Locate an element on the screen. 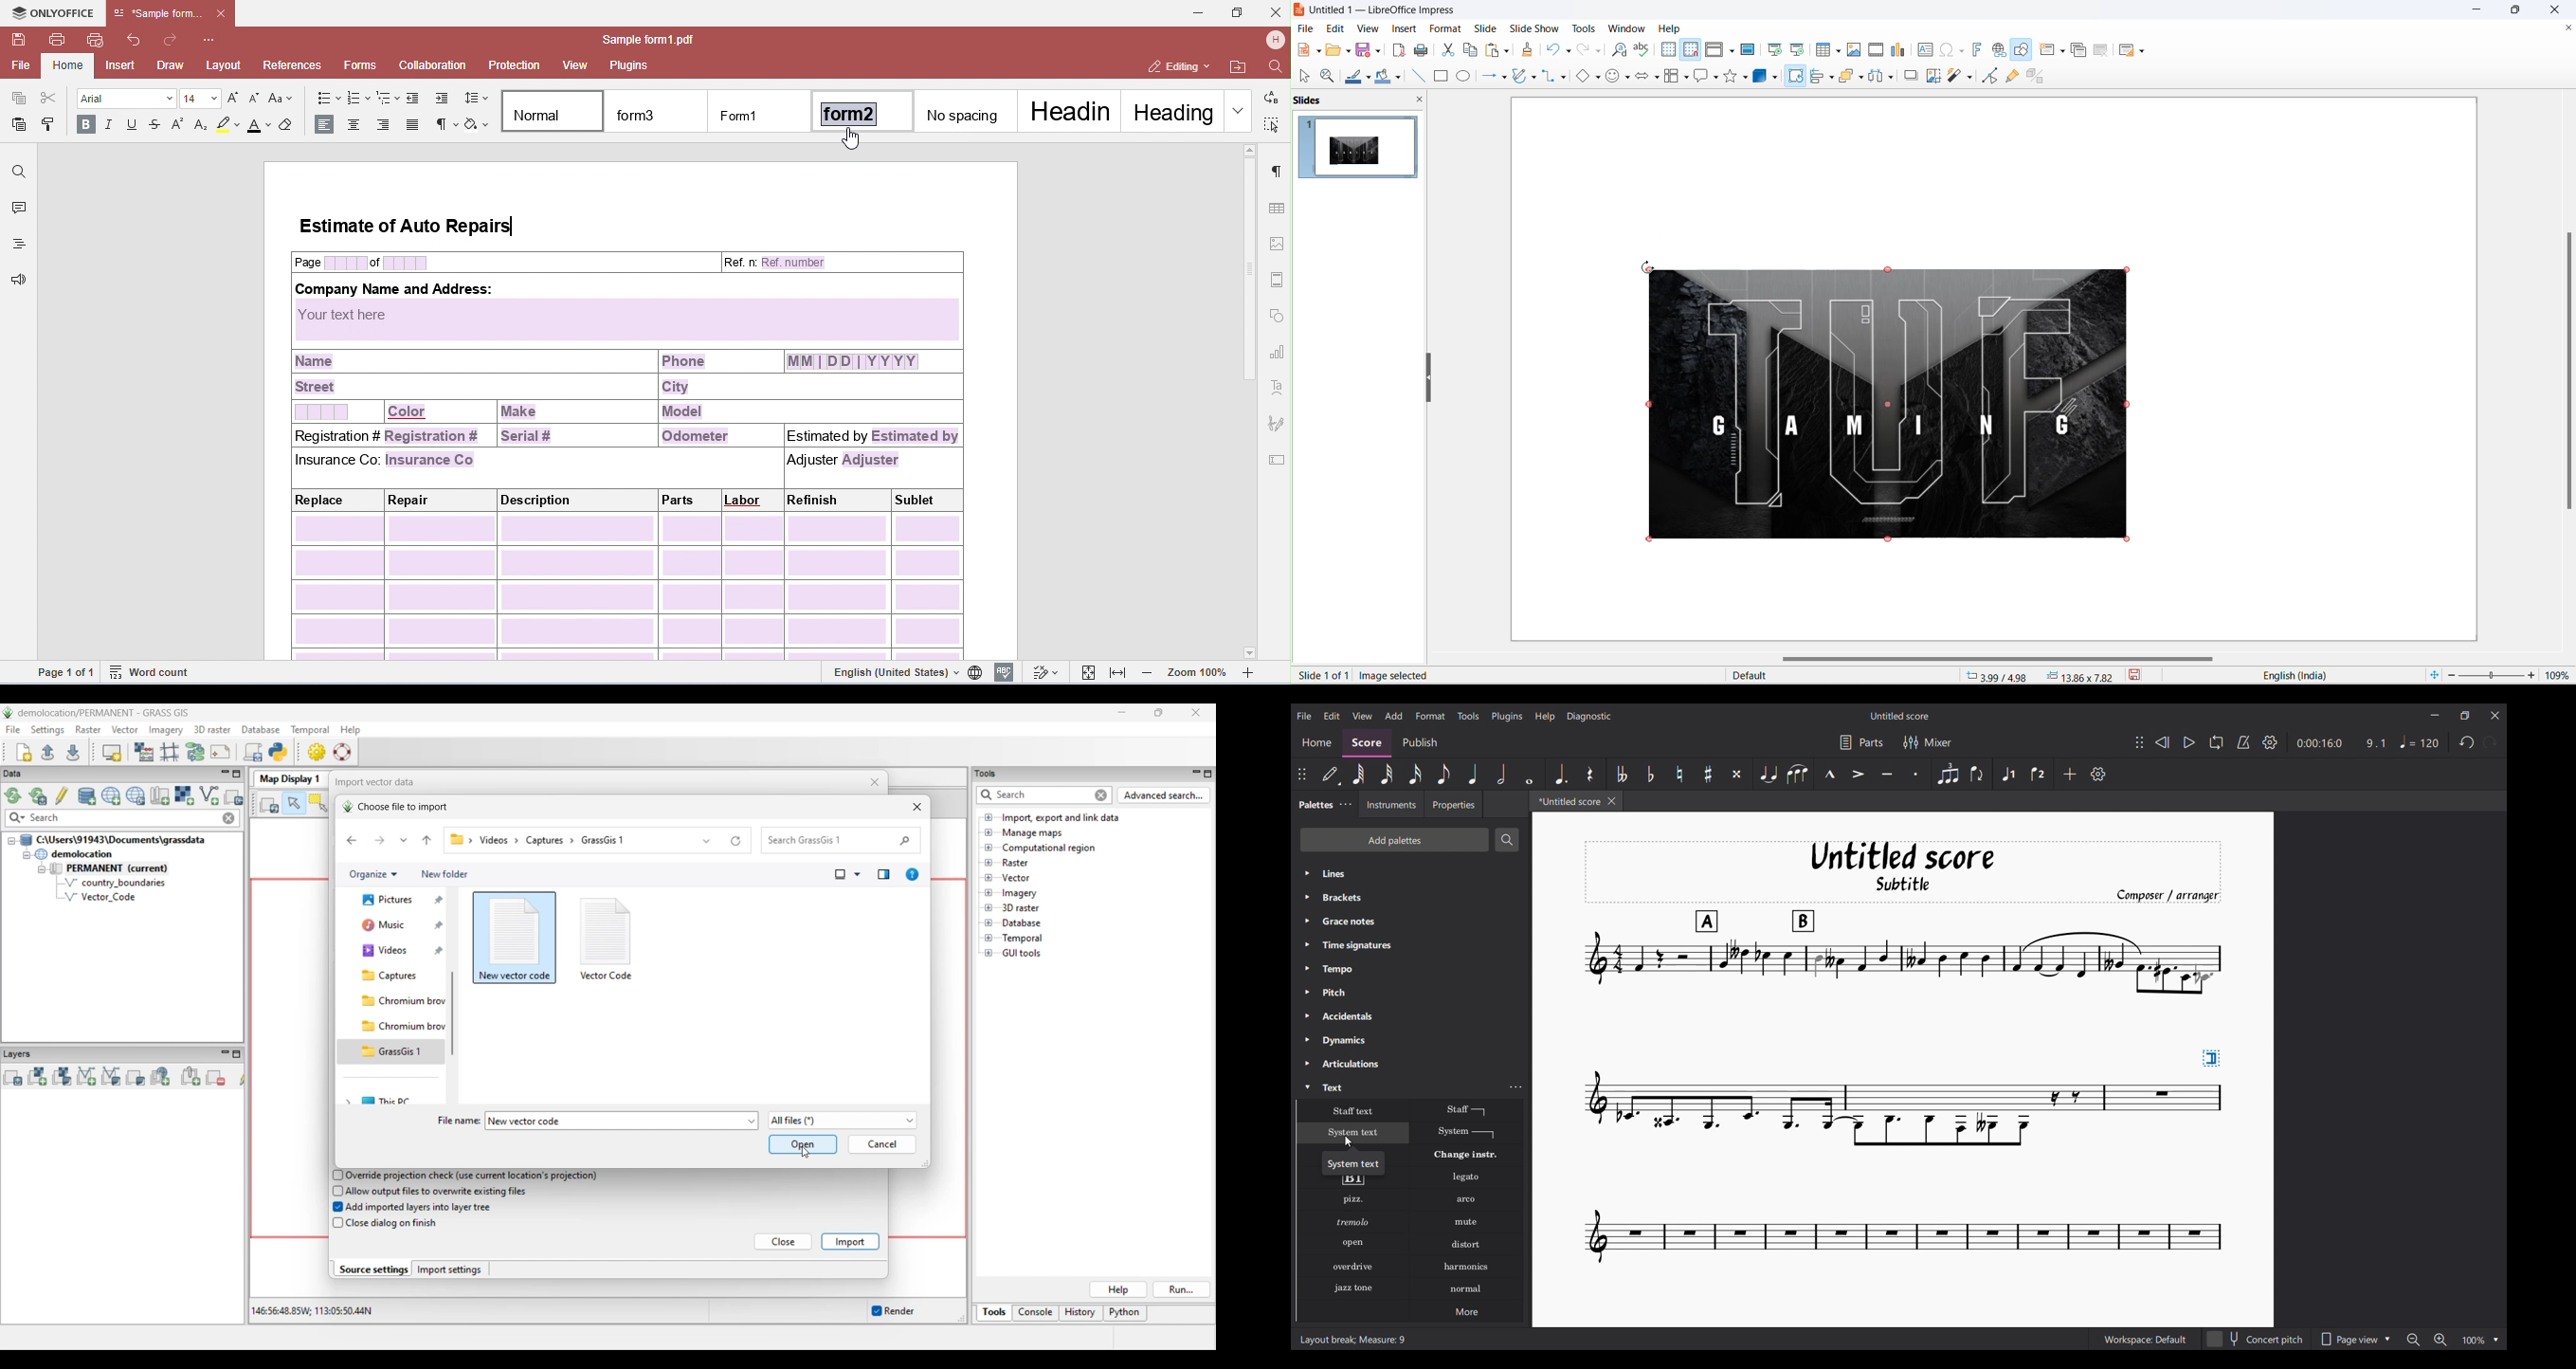  rectangle is located at coordinates (1441, 77).